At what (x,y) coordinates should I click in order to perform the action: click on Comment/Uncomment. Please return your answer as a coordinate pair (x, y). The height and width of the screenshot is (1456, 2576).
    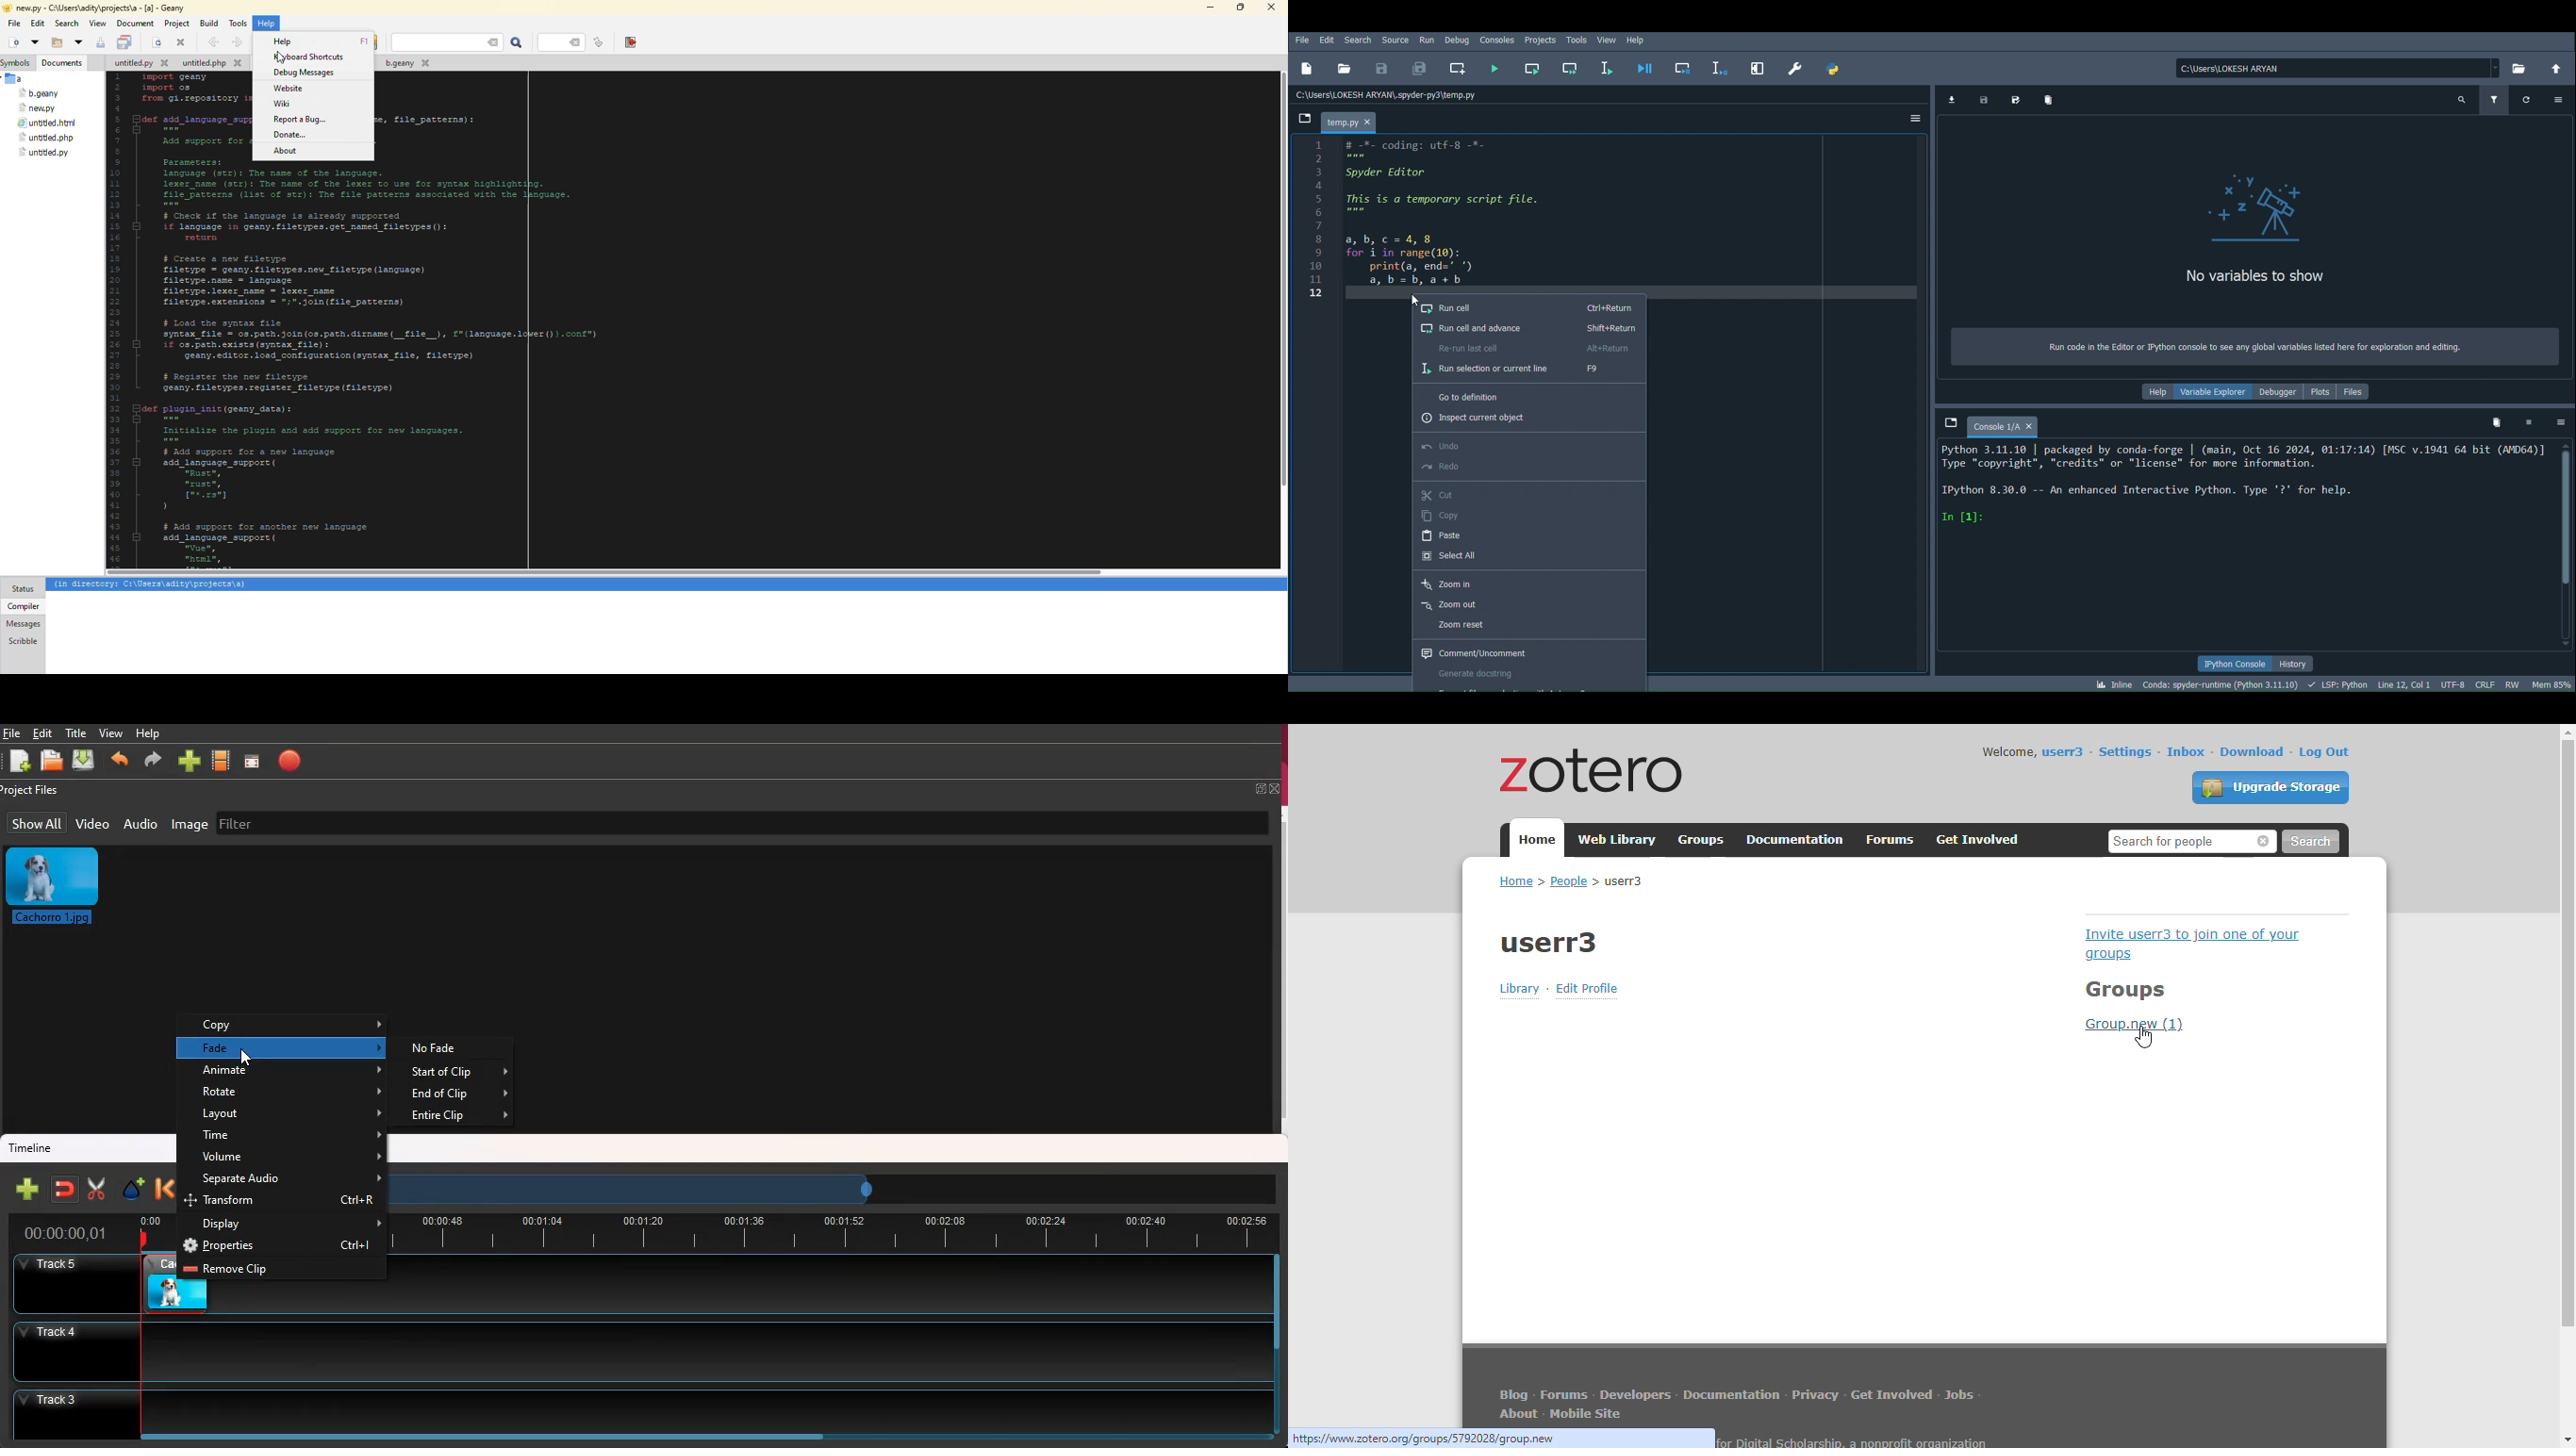
    Looking at the image, I should click on (1529, 653).